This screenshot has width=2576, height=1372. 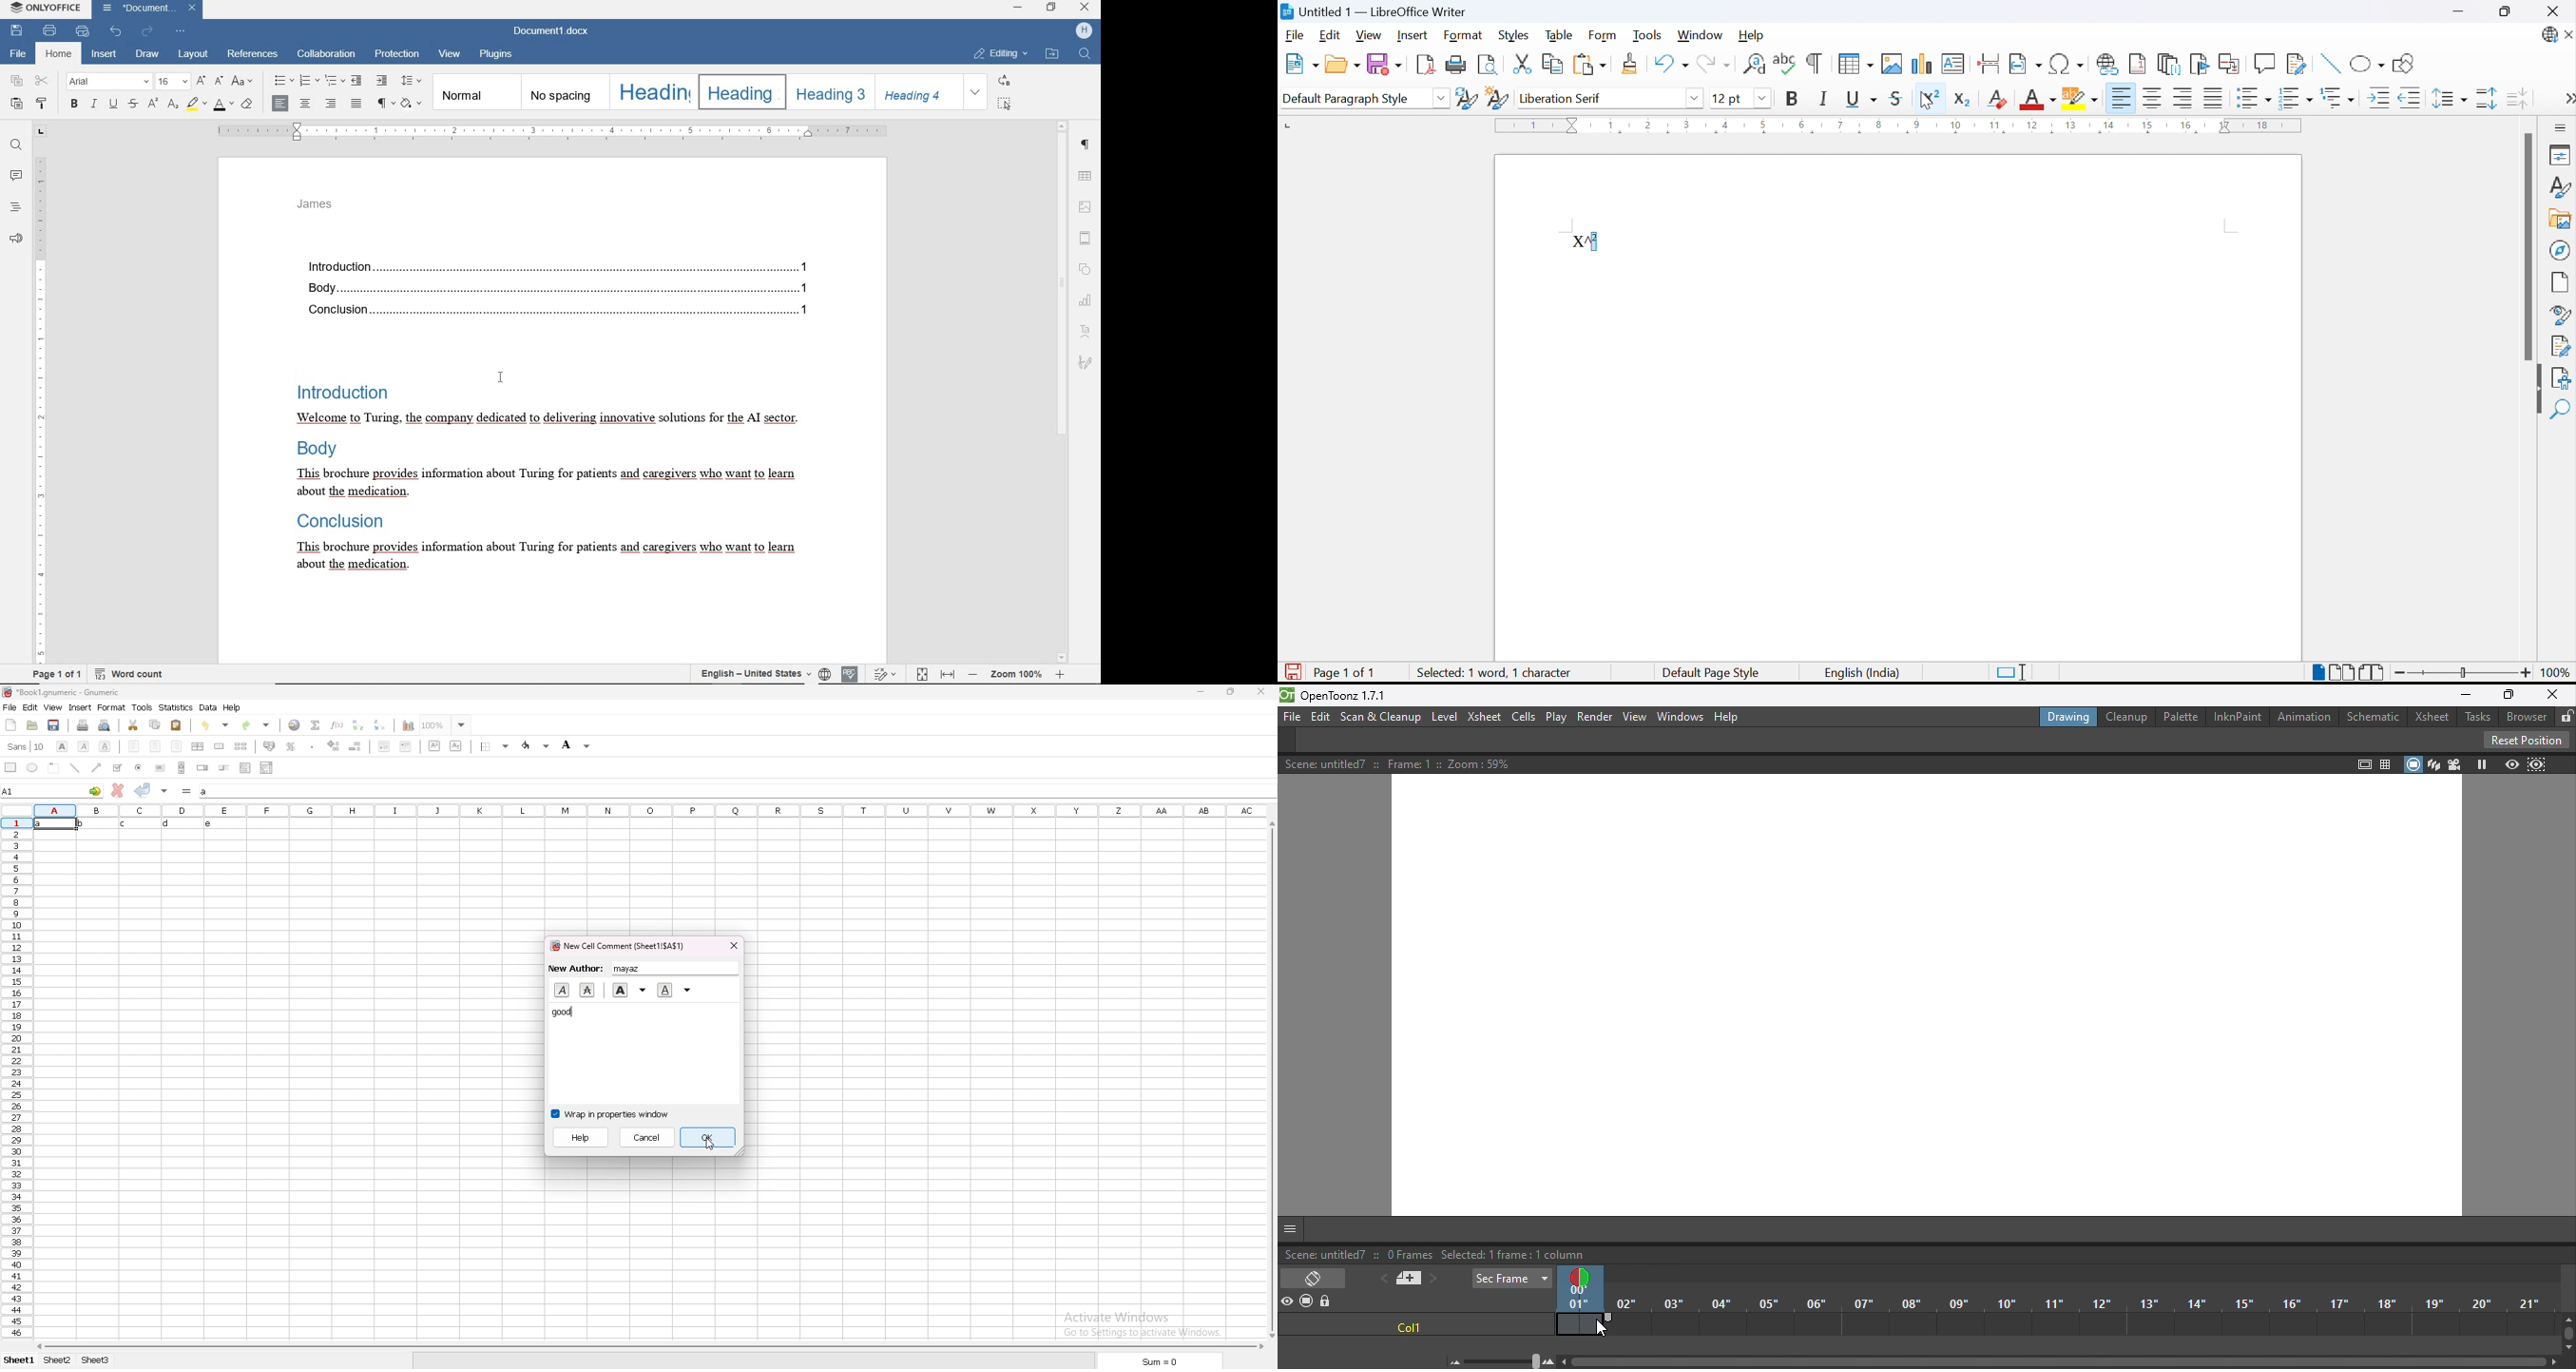 I want to click on accept change, so click(x=142, y=790).